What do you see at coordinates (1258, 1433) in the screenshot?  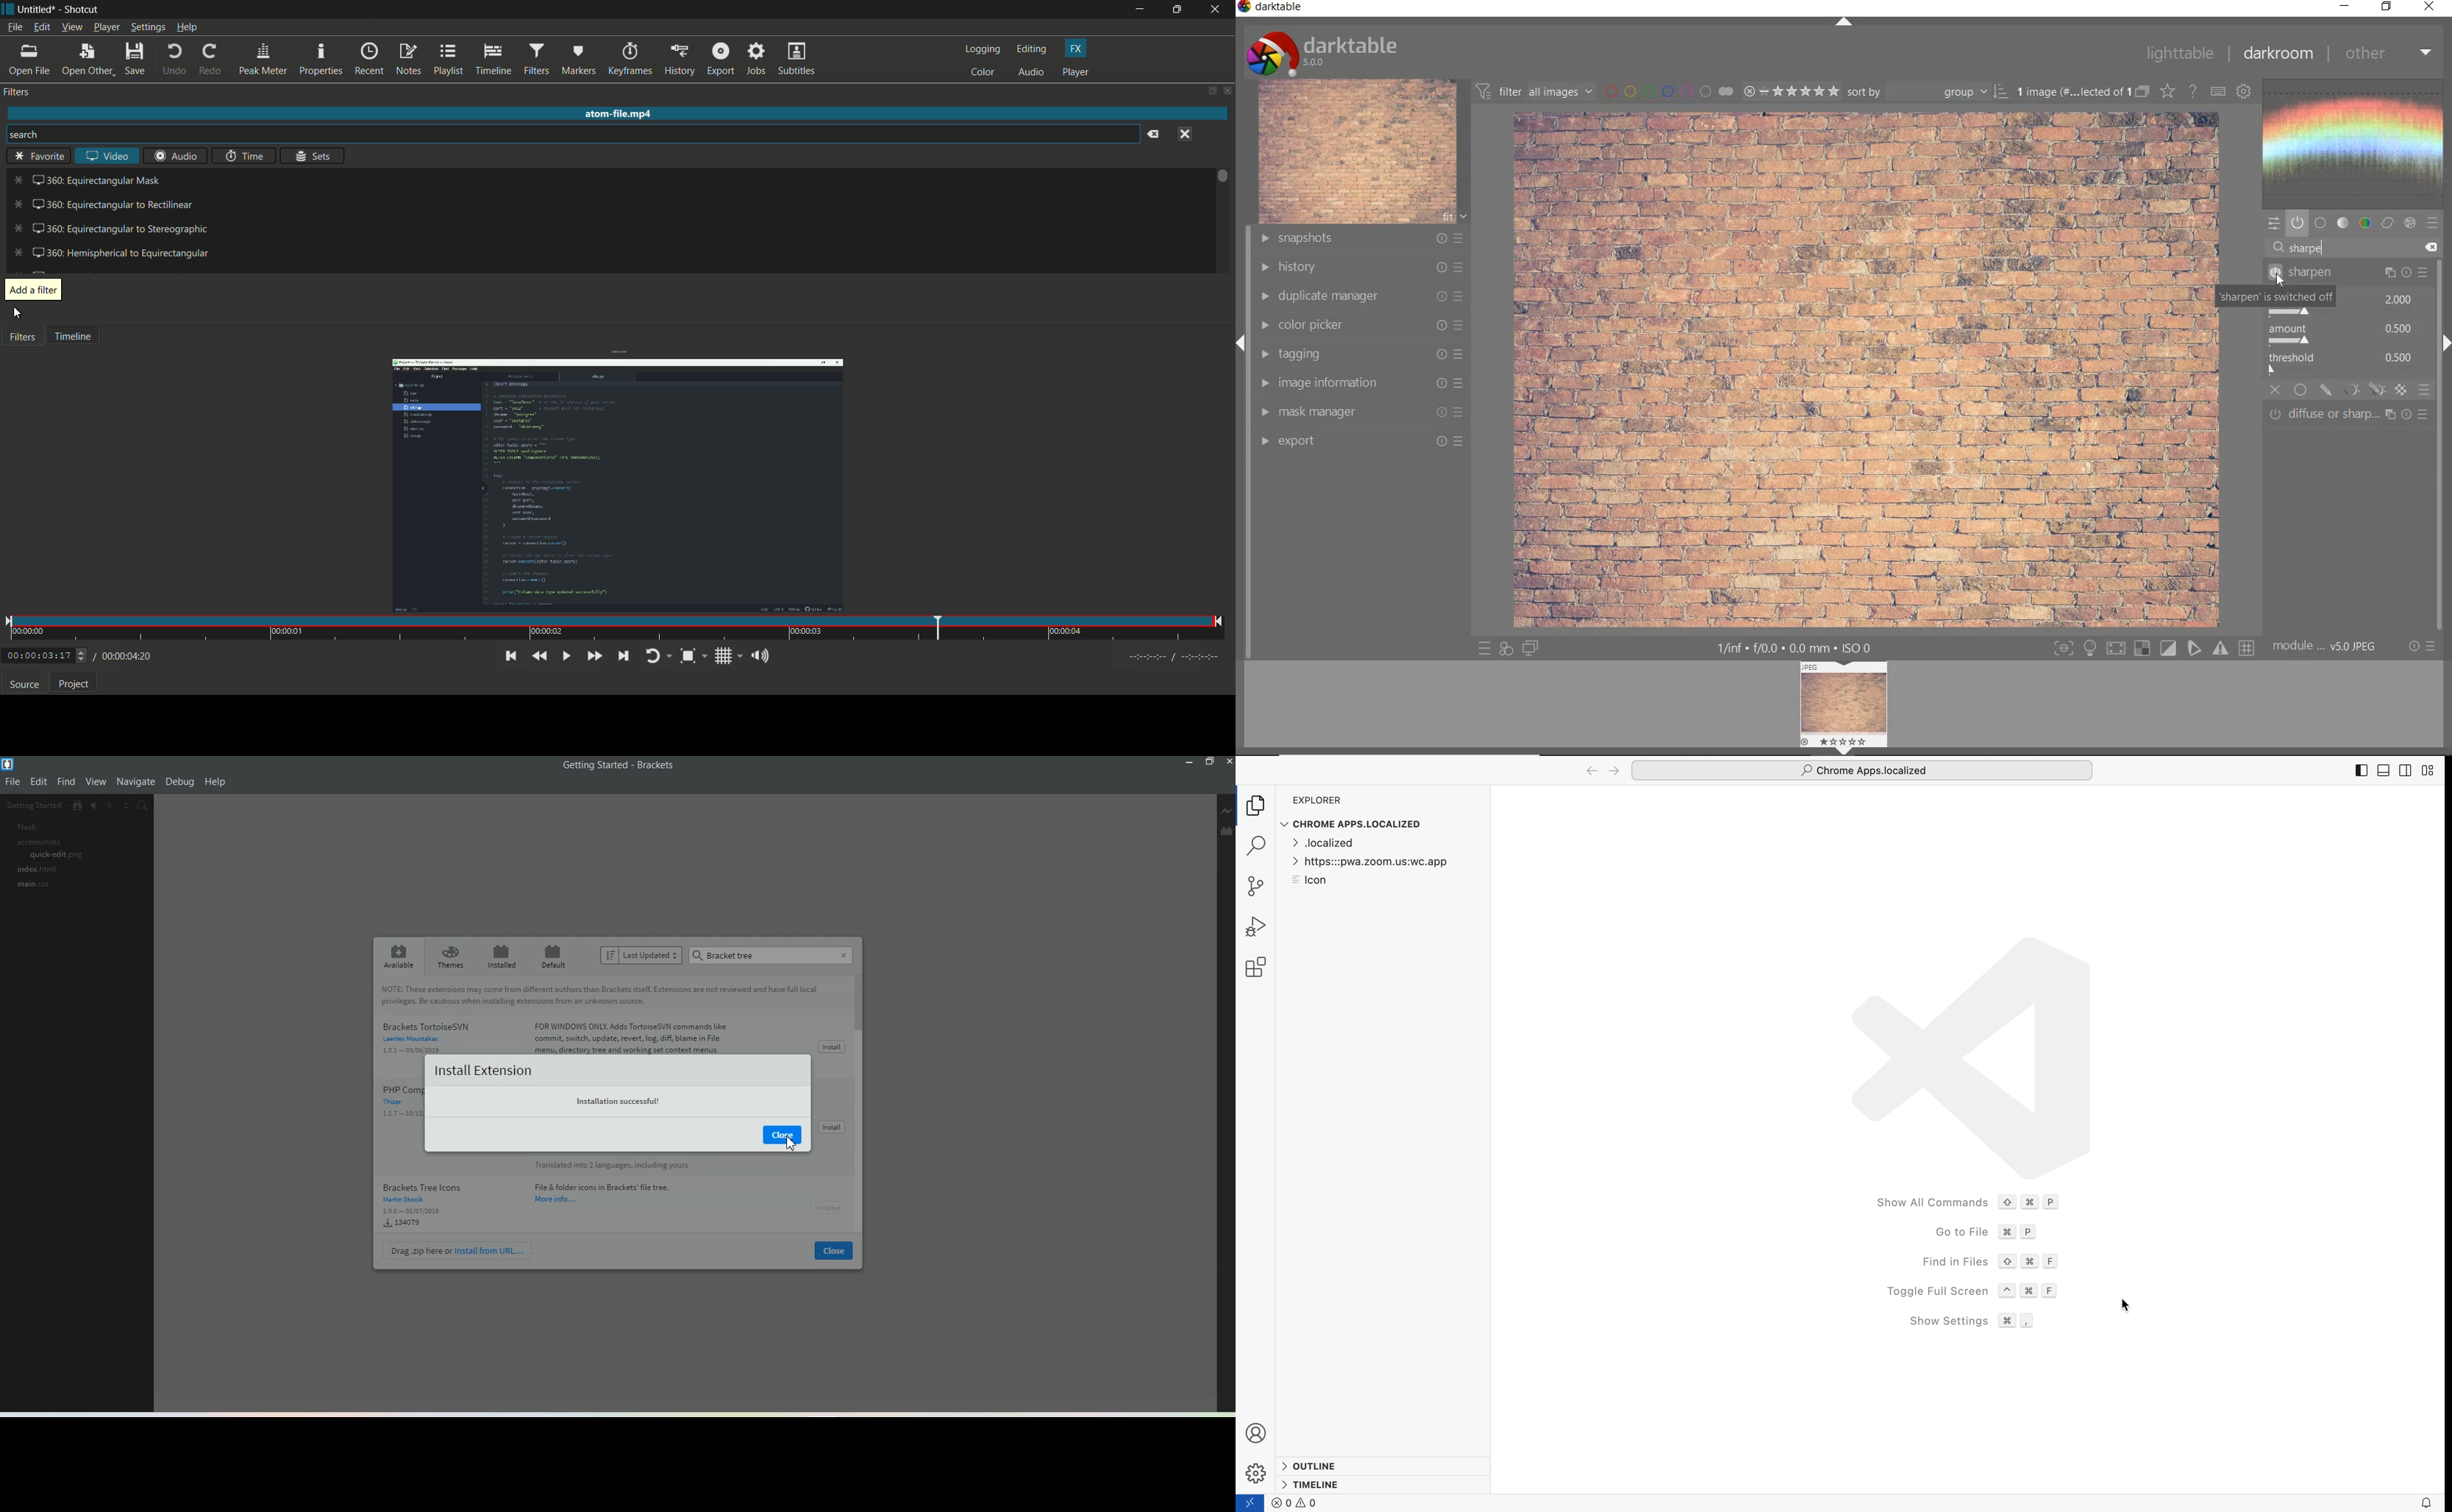 I see `profile` at bounding box center [1258, 1433].